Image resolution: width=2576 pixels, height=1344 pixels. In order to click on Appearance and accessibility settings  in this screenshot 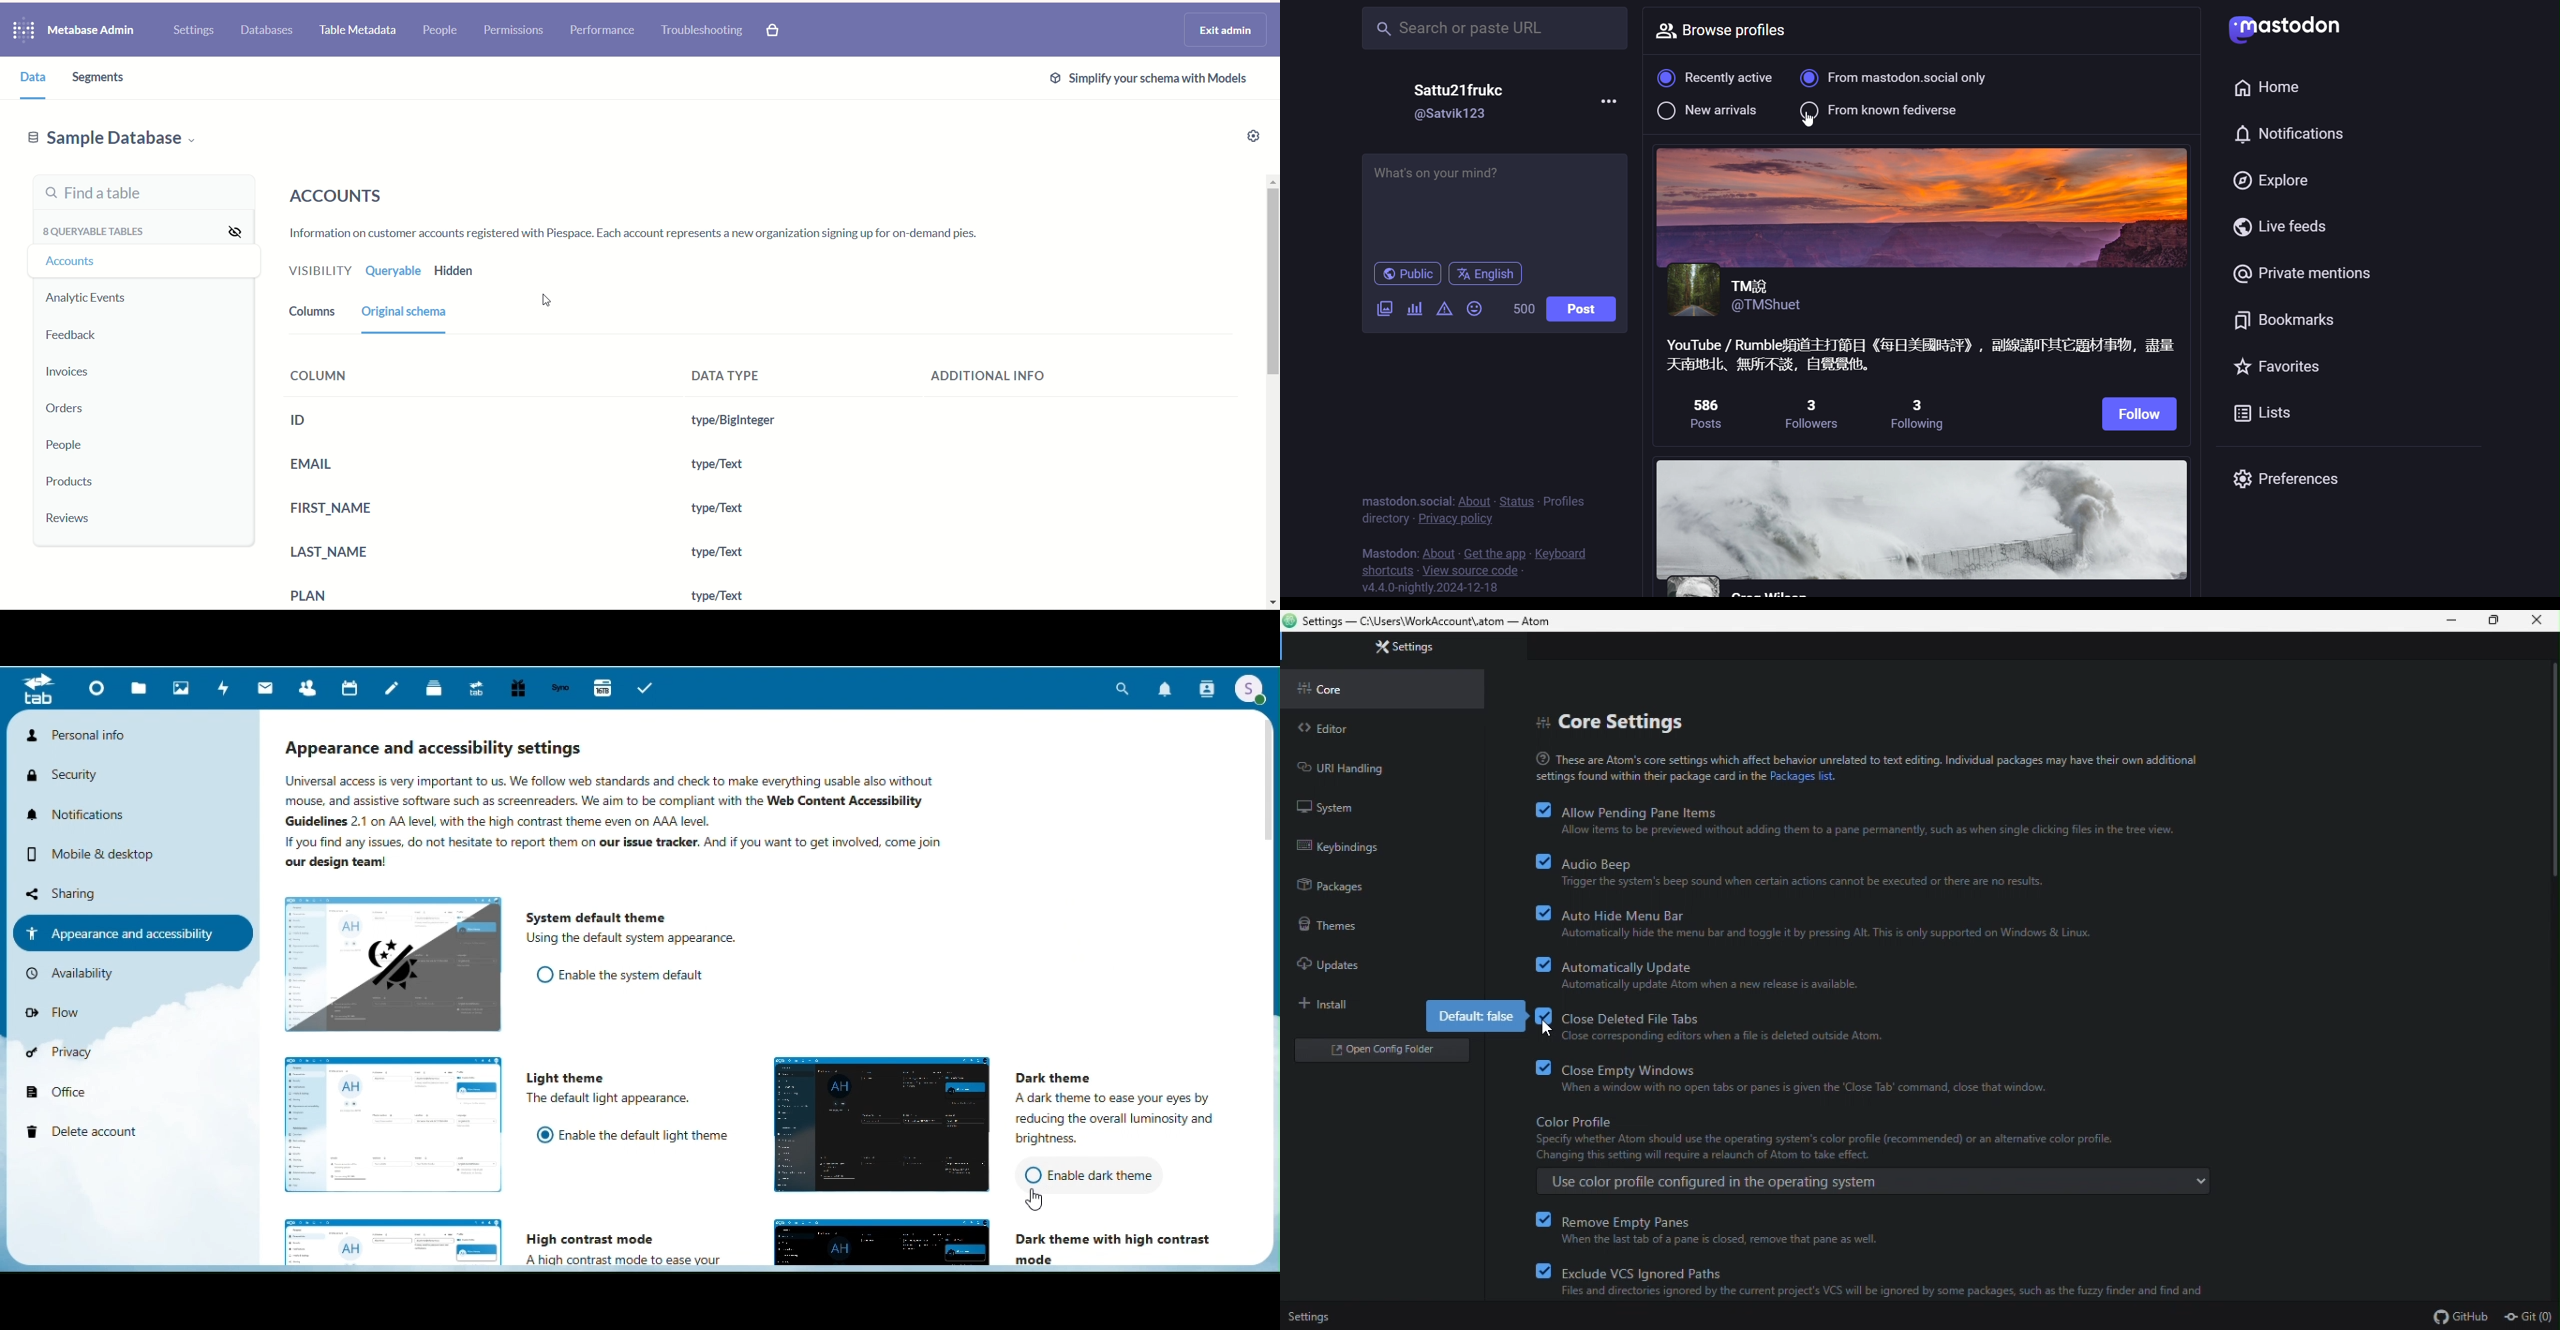, I will do `click(629, 807)`.